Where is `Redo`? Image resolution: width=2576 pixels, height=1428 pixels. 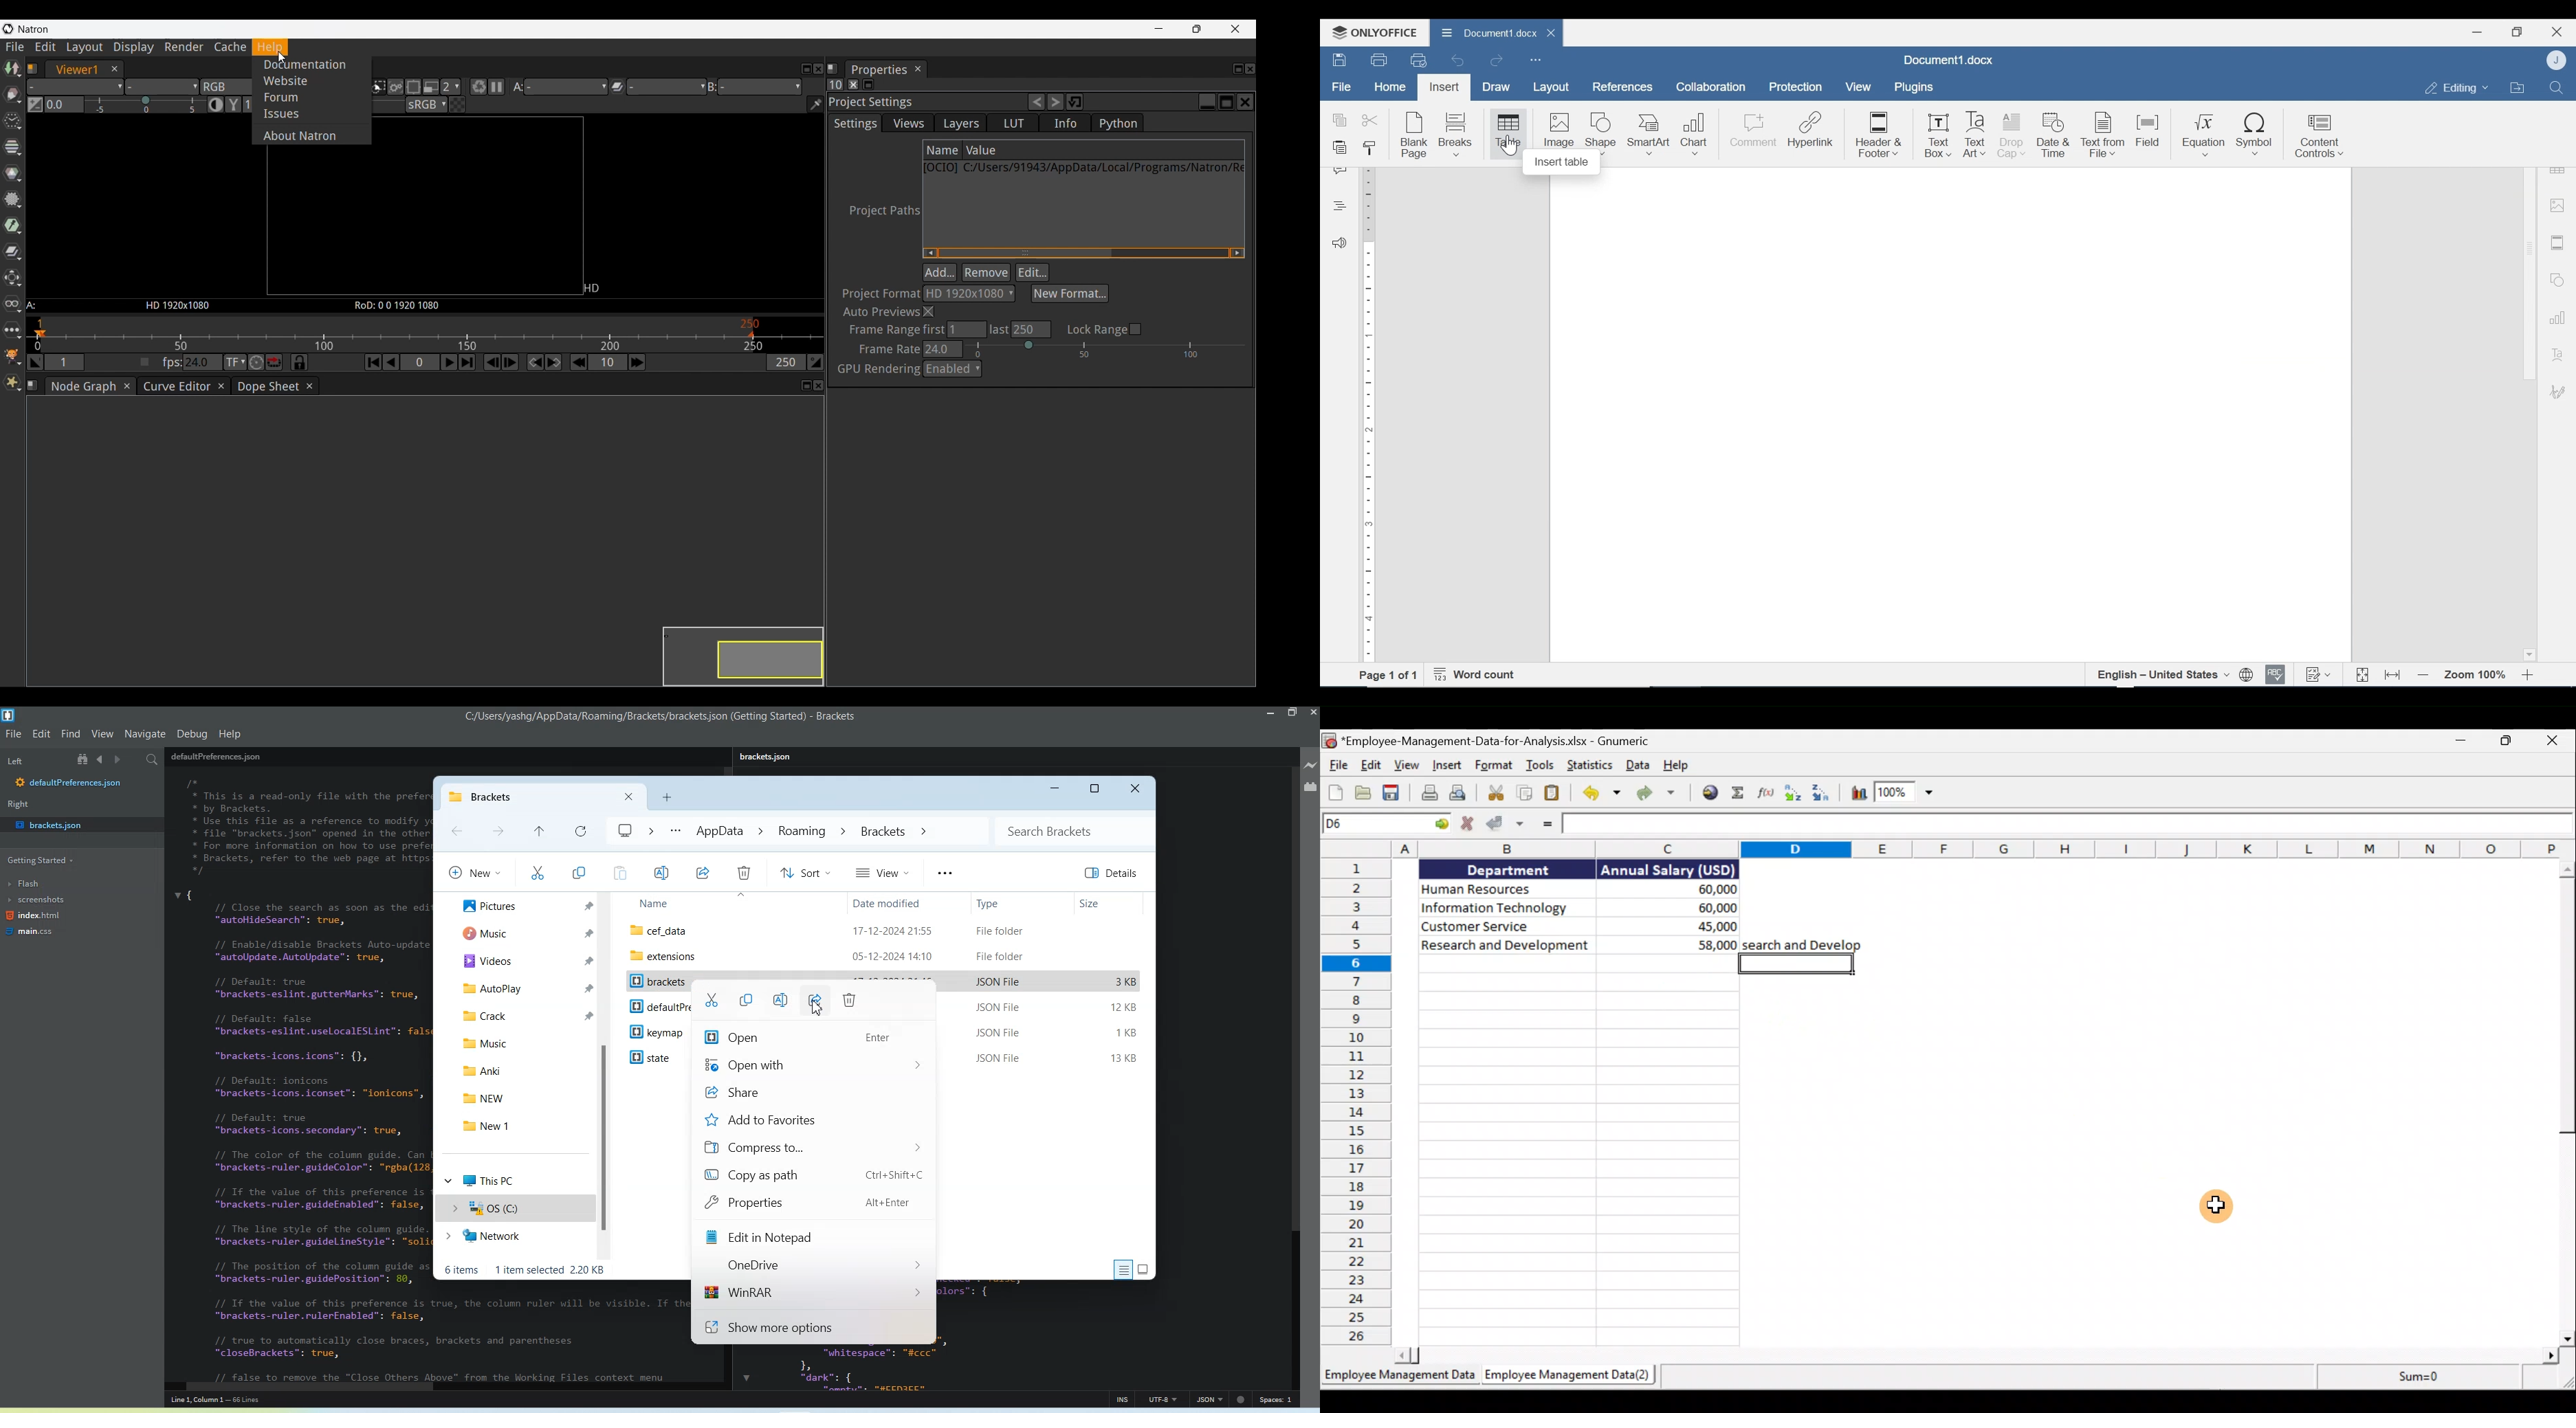 Redo is located at coordinates (1496, 61).